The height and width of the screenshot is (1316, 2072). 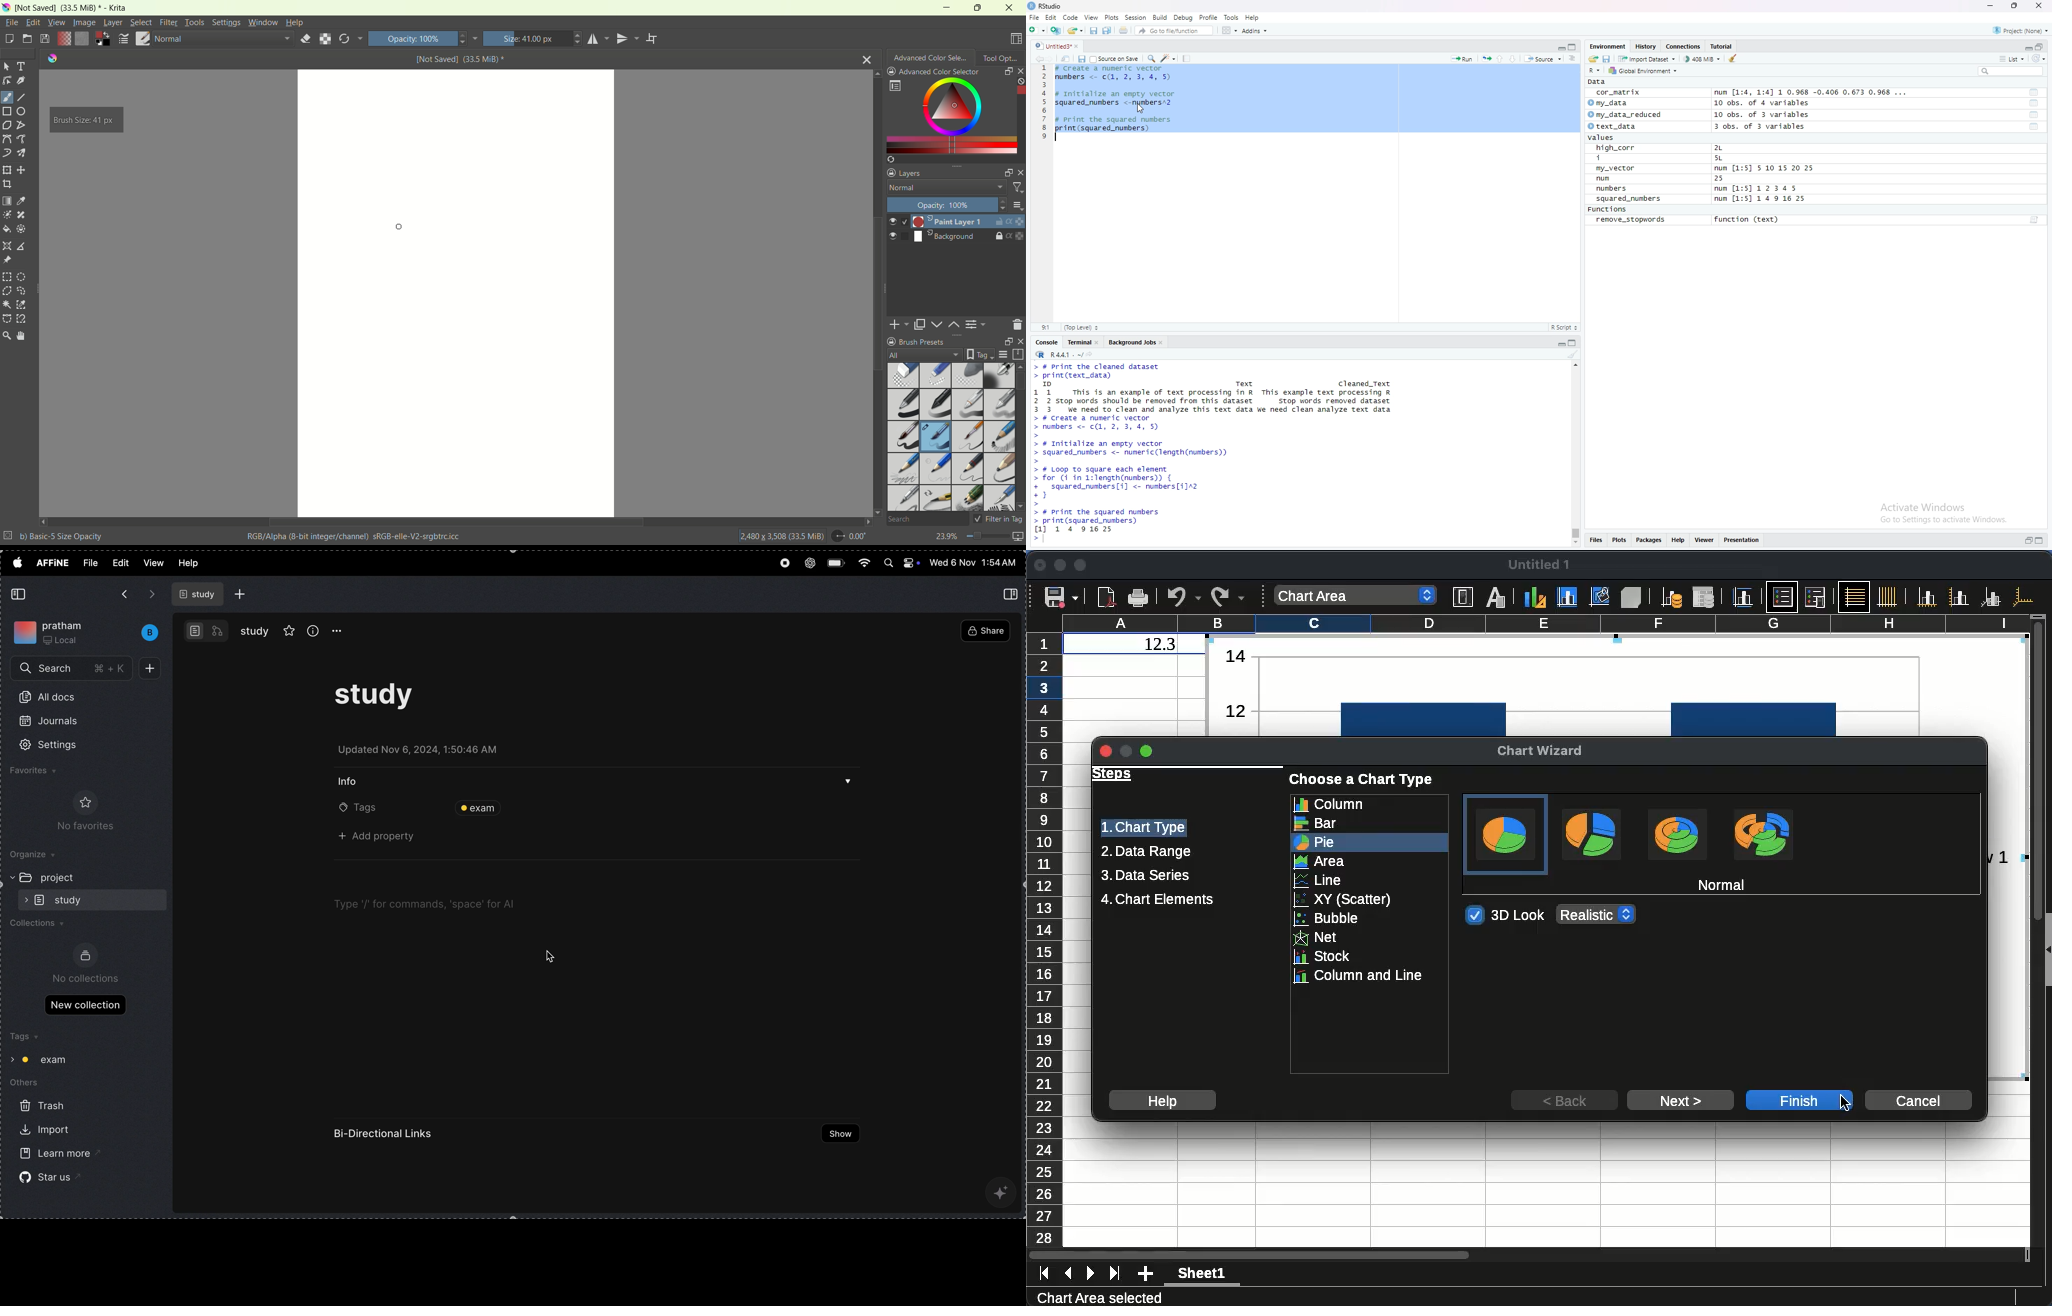 I want to click on file, so click(x=91, y=563).